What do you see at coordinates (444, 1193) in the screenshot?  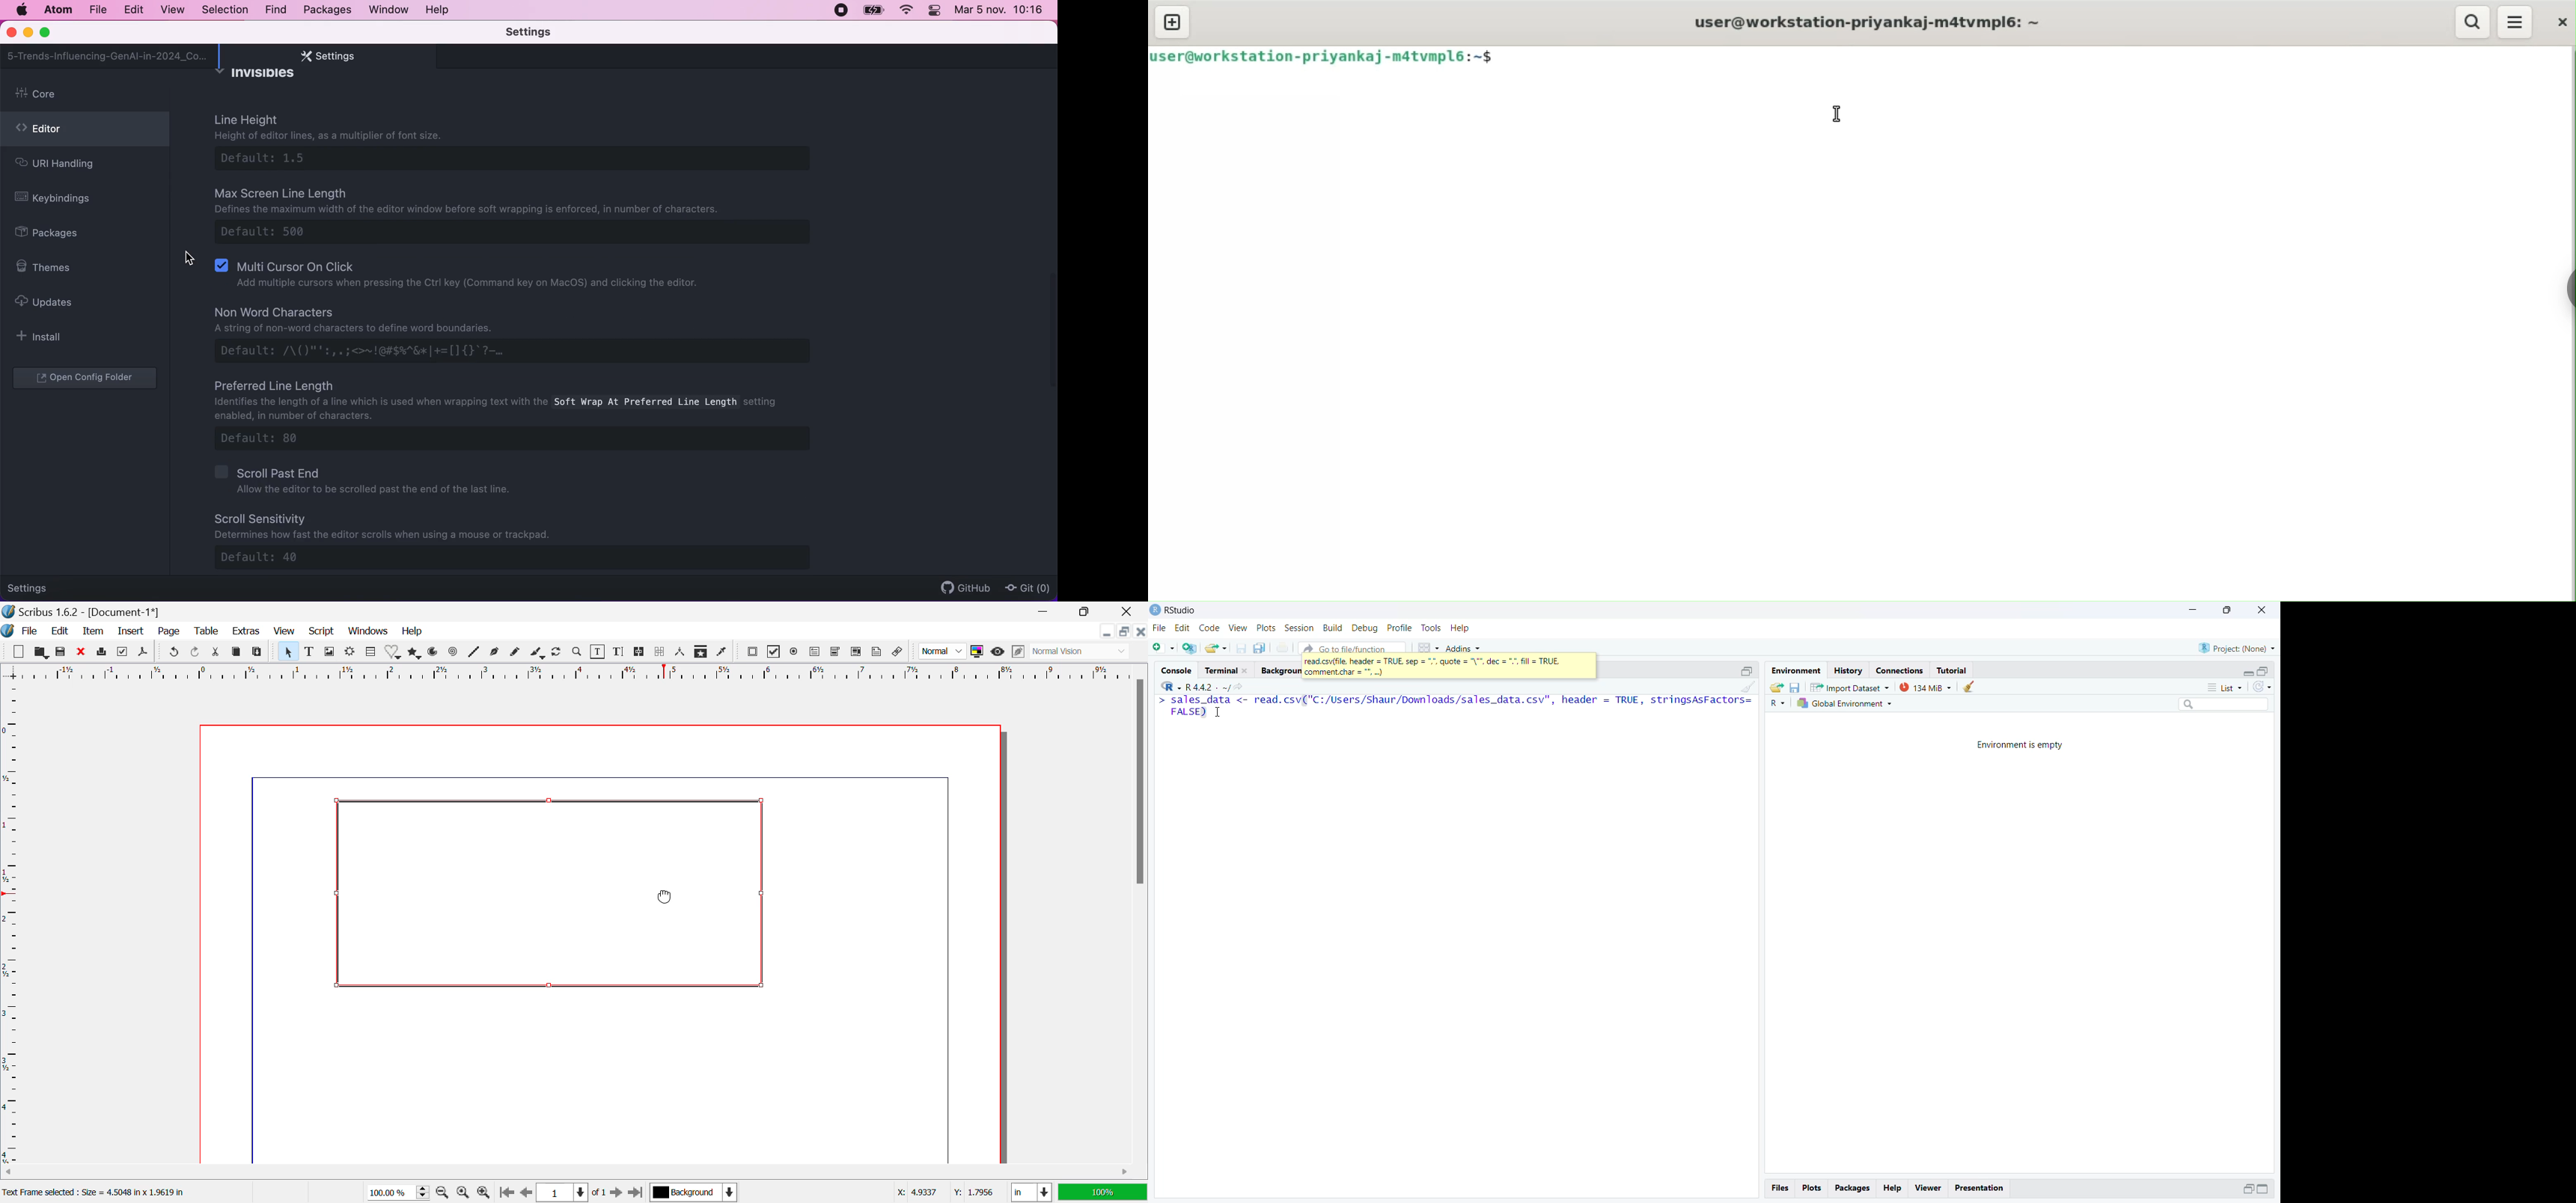 I see `Zoom Out` at bounding box center [444, 1193].